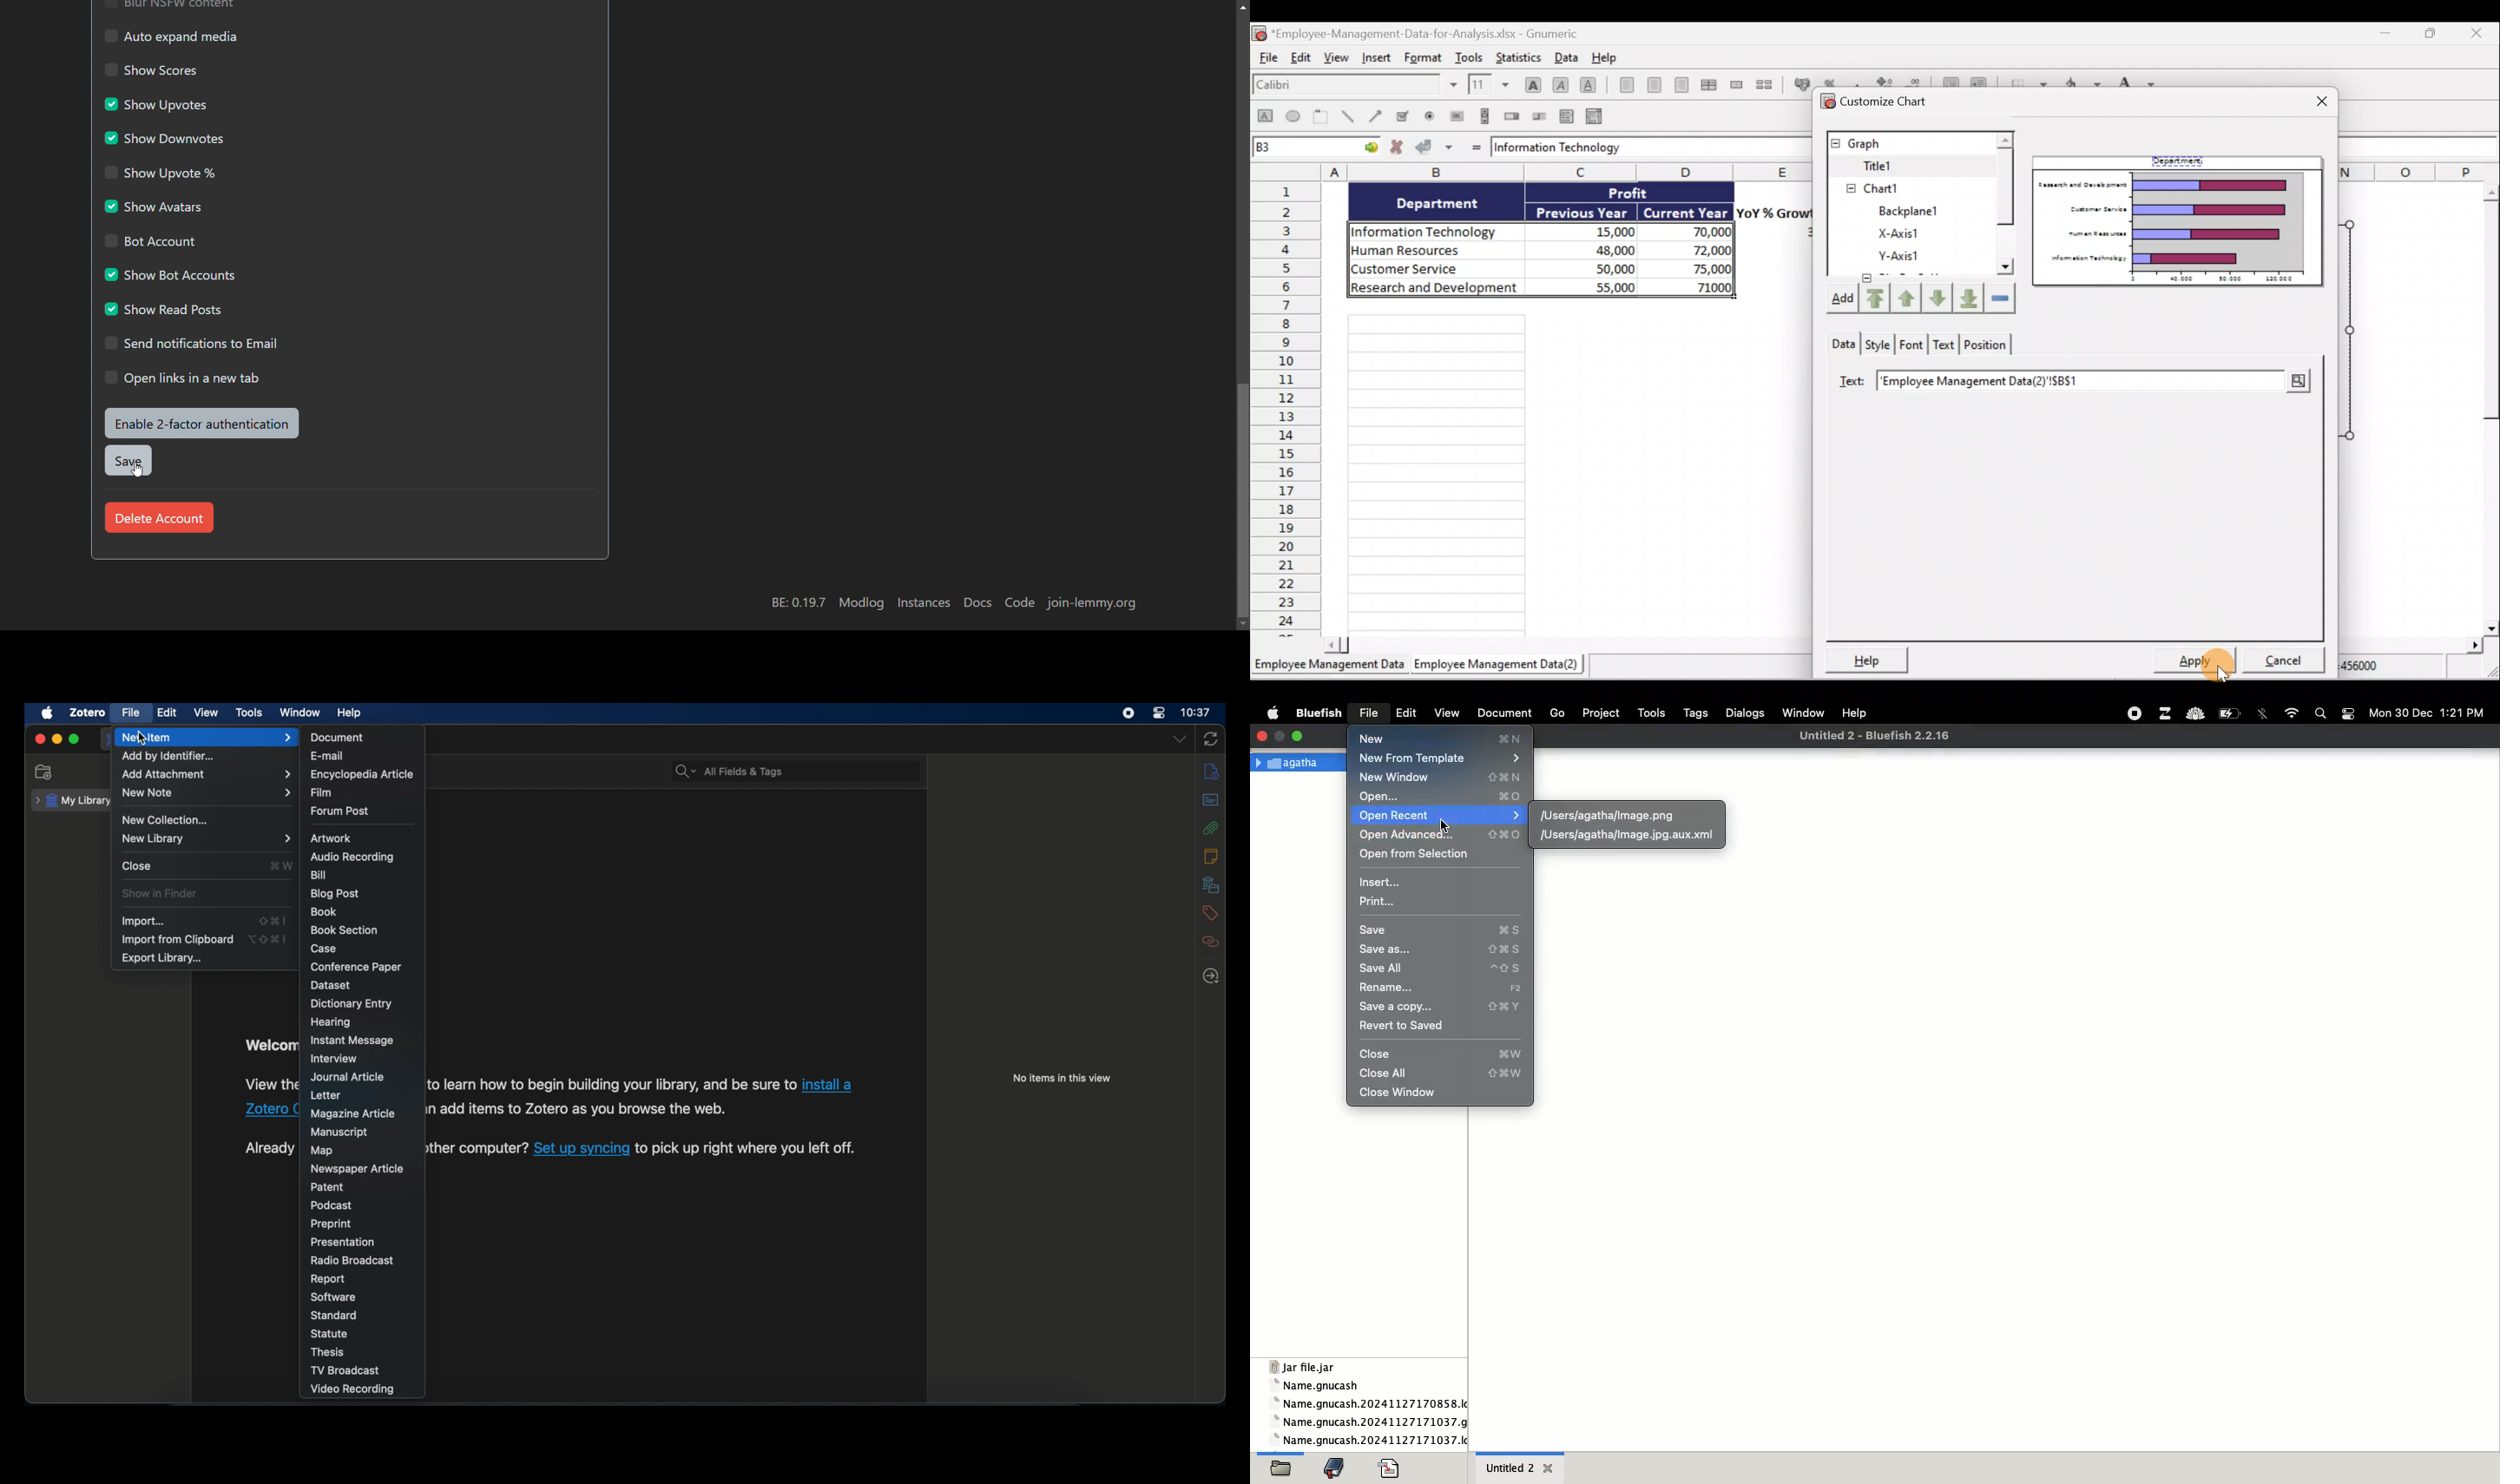  What do you see at coordinates (160, 894) in the screenshot?
I see `show in finder` at bounding box center [160, 894].